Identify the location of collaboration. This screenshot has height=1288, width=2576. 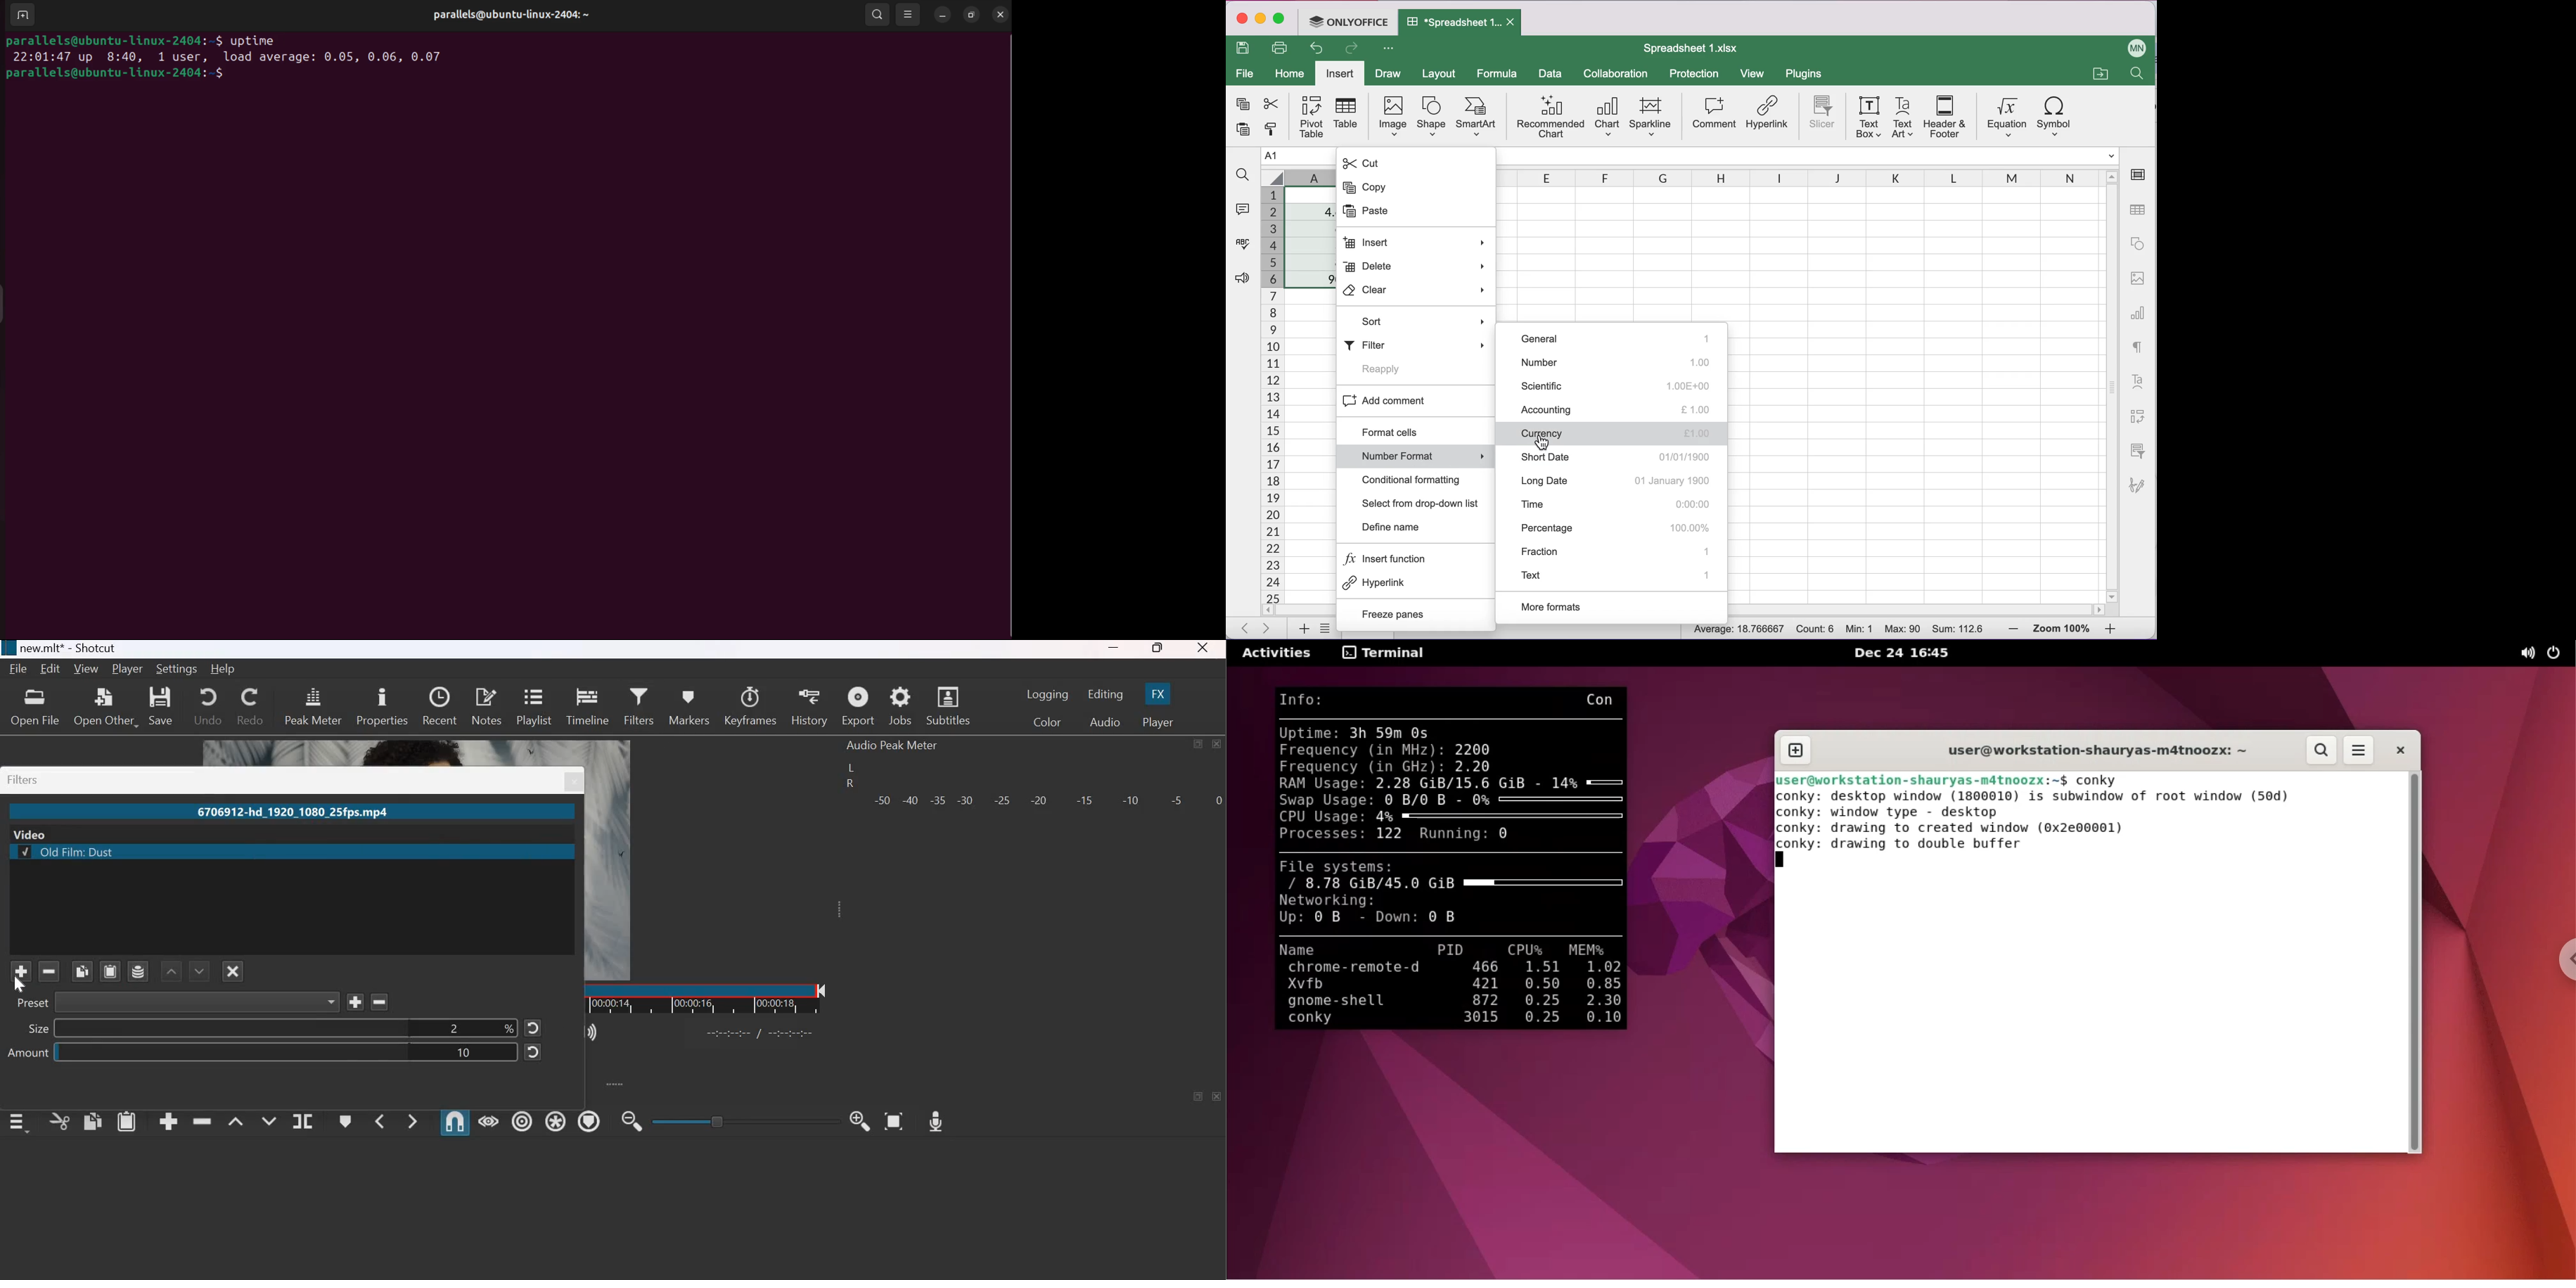
(1618, 73).